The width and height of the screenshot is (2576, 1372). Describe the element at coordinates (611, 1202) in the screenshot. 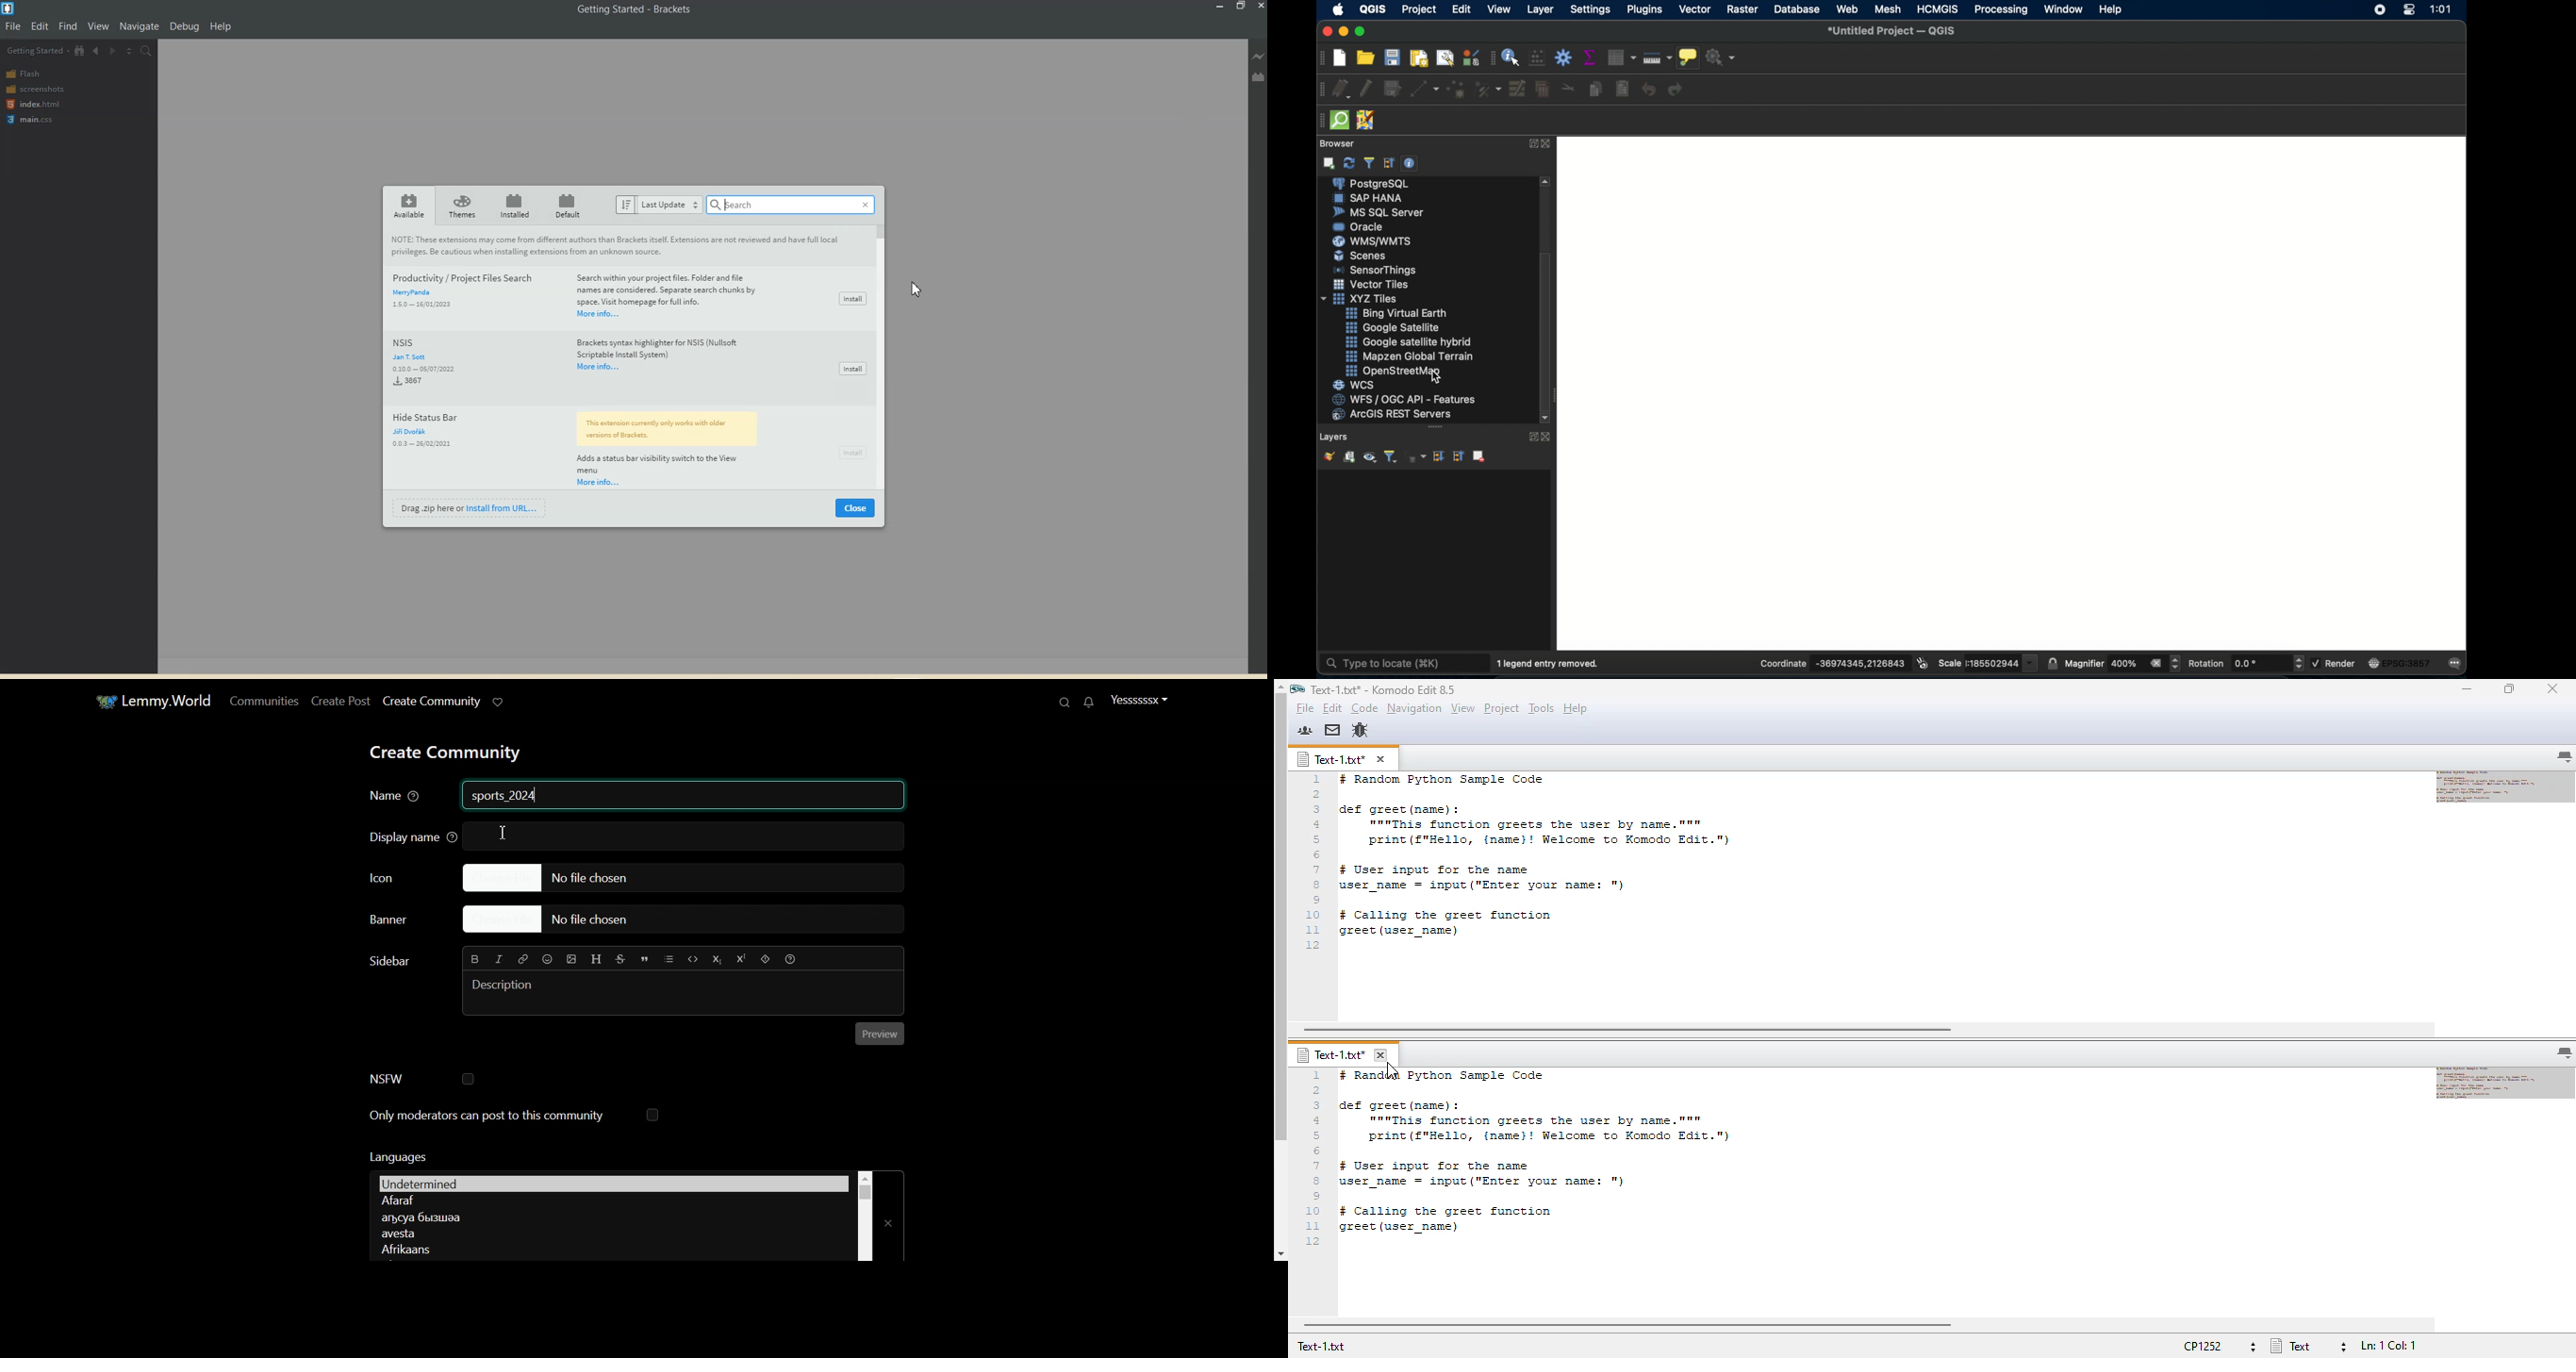

I see `Language` at that location.